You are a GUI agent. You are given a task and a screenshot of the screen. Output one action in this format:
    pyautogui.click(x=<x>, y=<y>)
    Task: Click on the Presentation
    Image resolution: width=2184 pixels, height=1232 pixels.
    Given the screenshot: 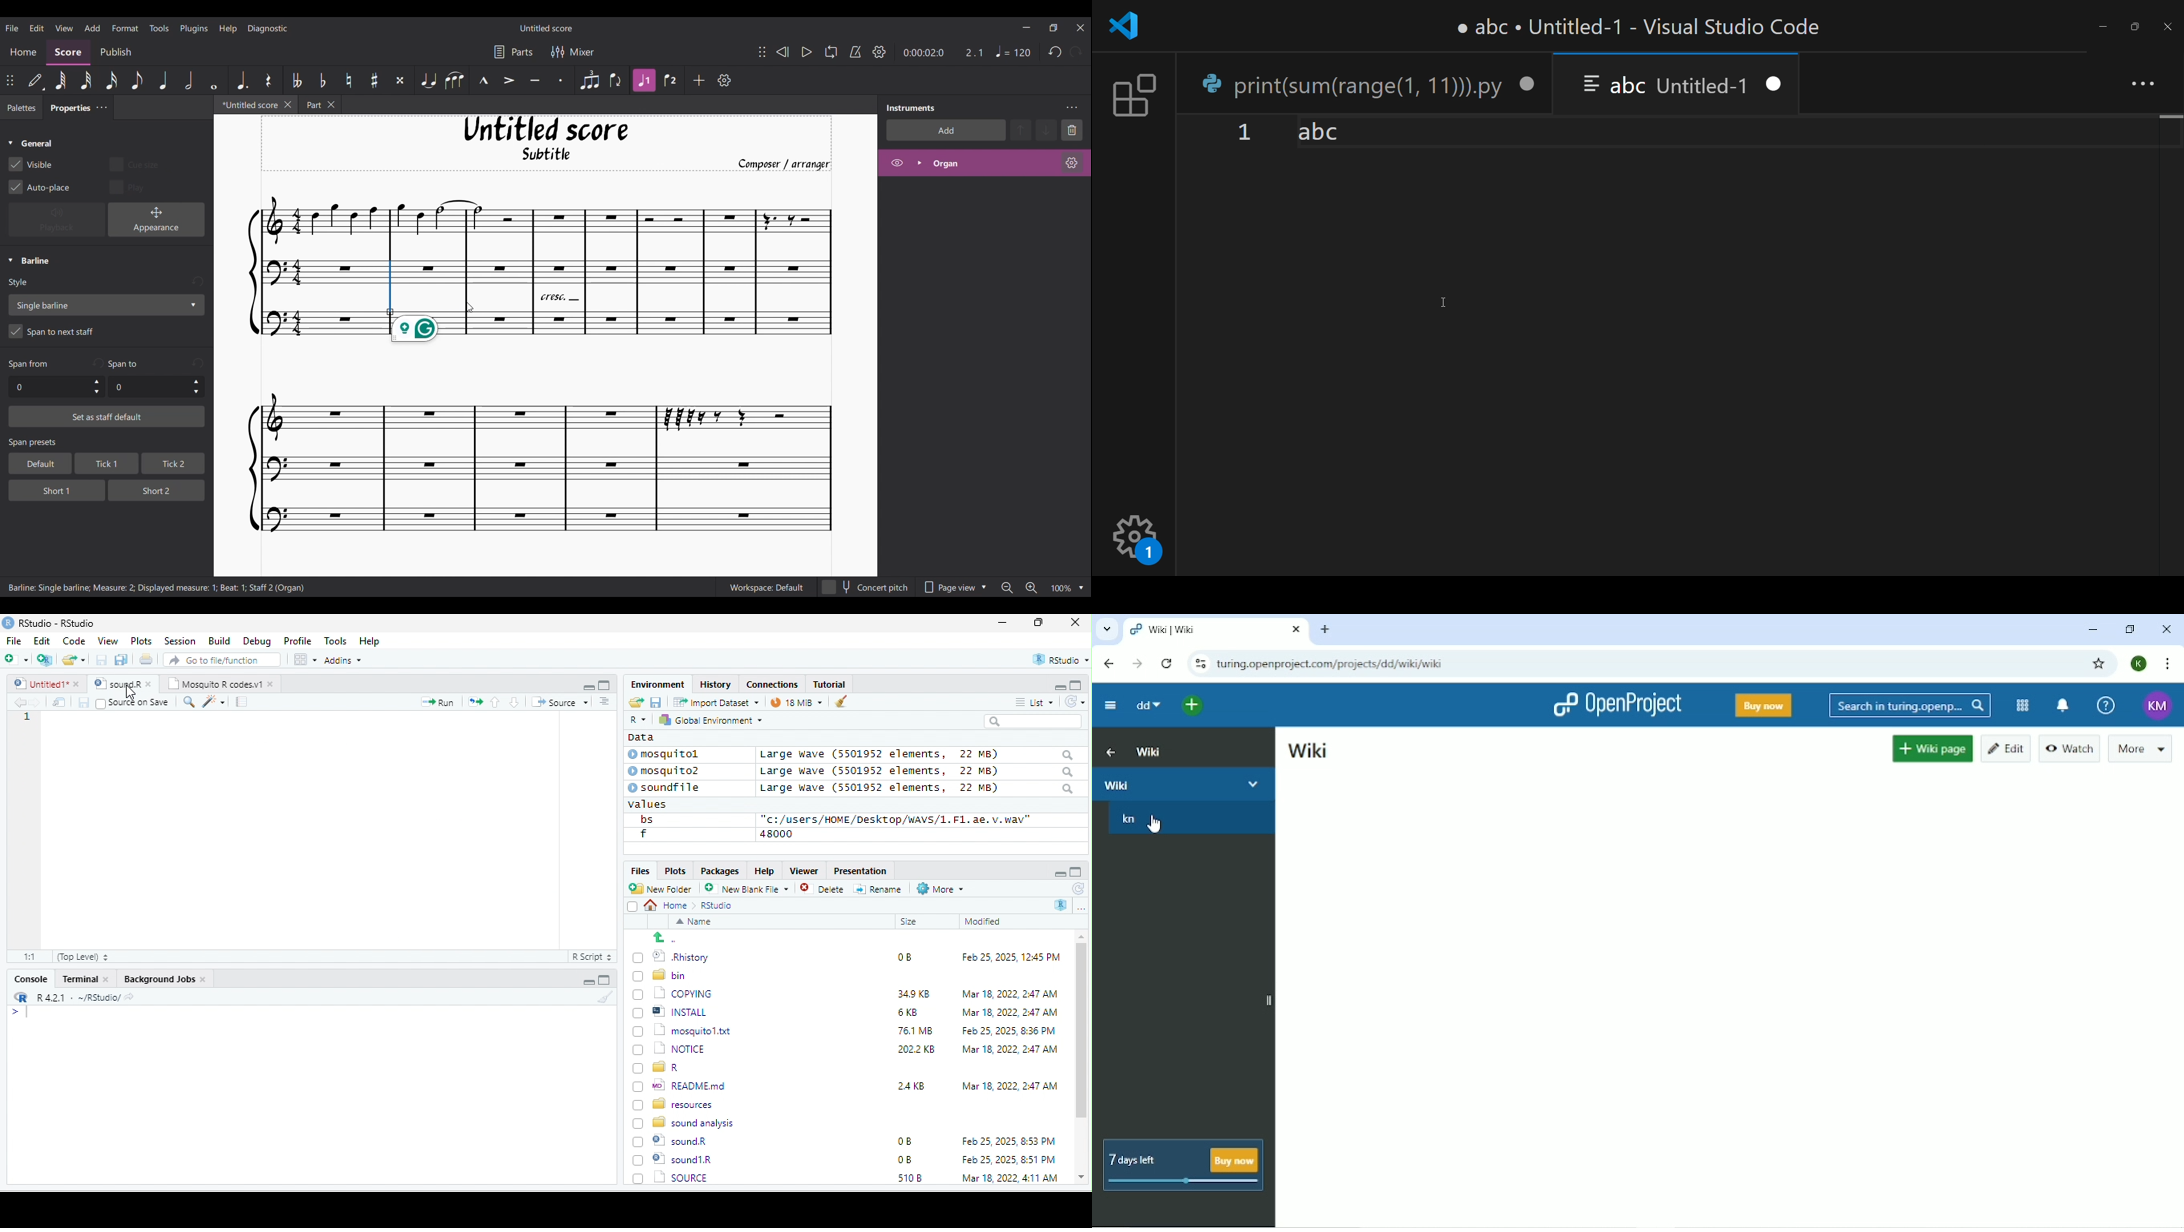 What is the action you would take?
    pyautogui.click(x=859, y=871)
    